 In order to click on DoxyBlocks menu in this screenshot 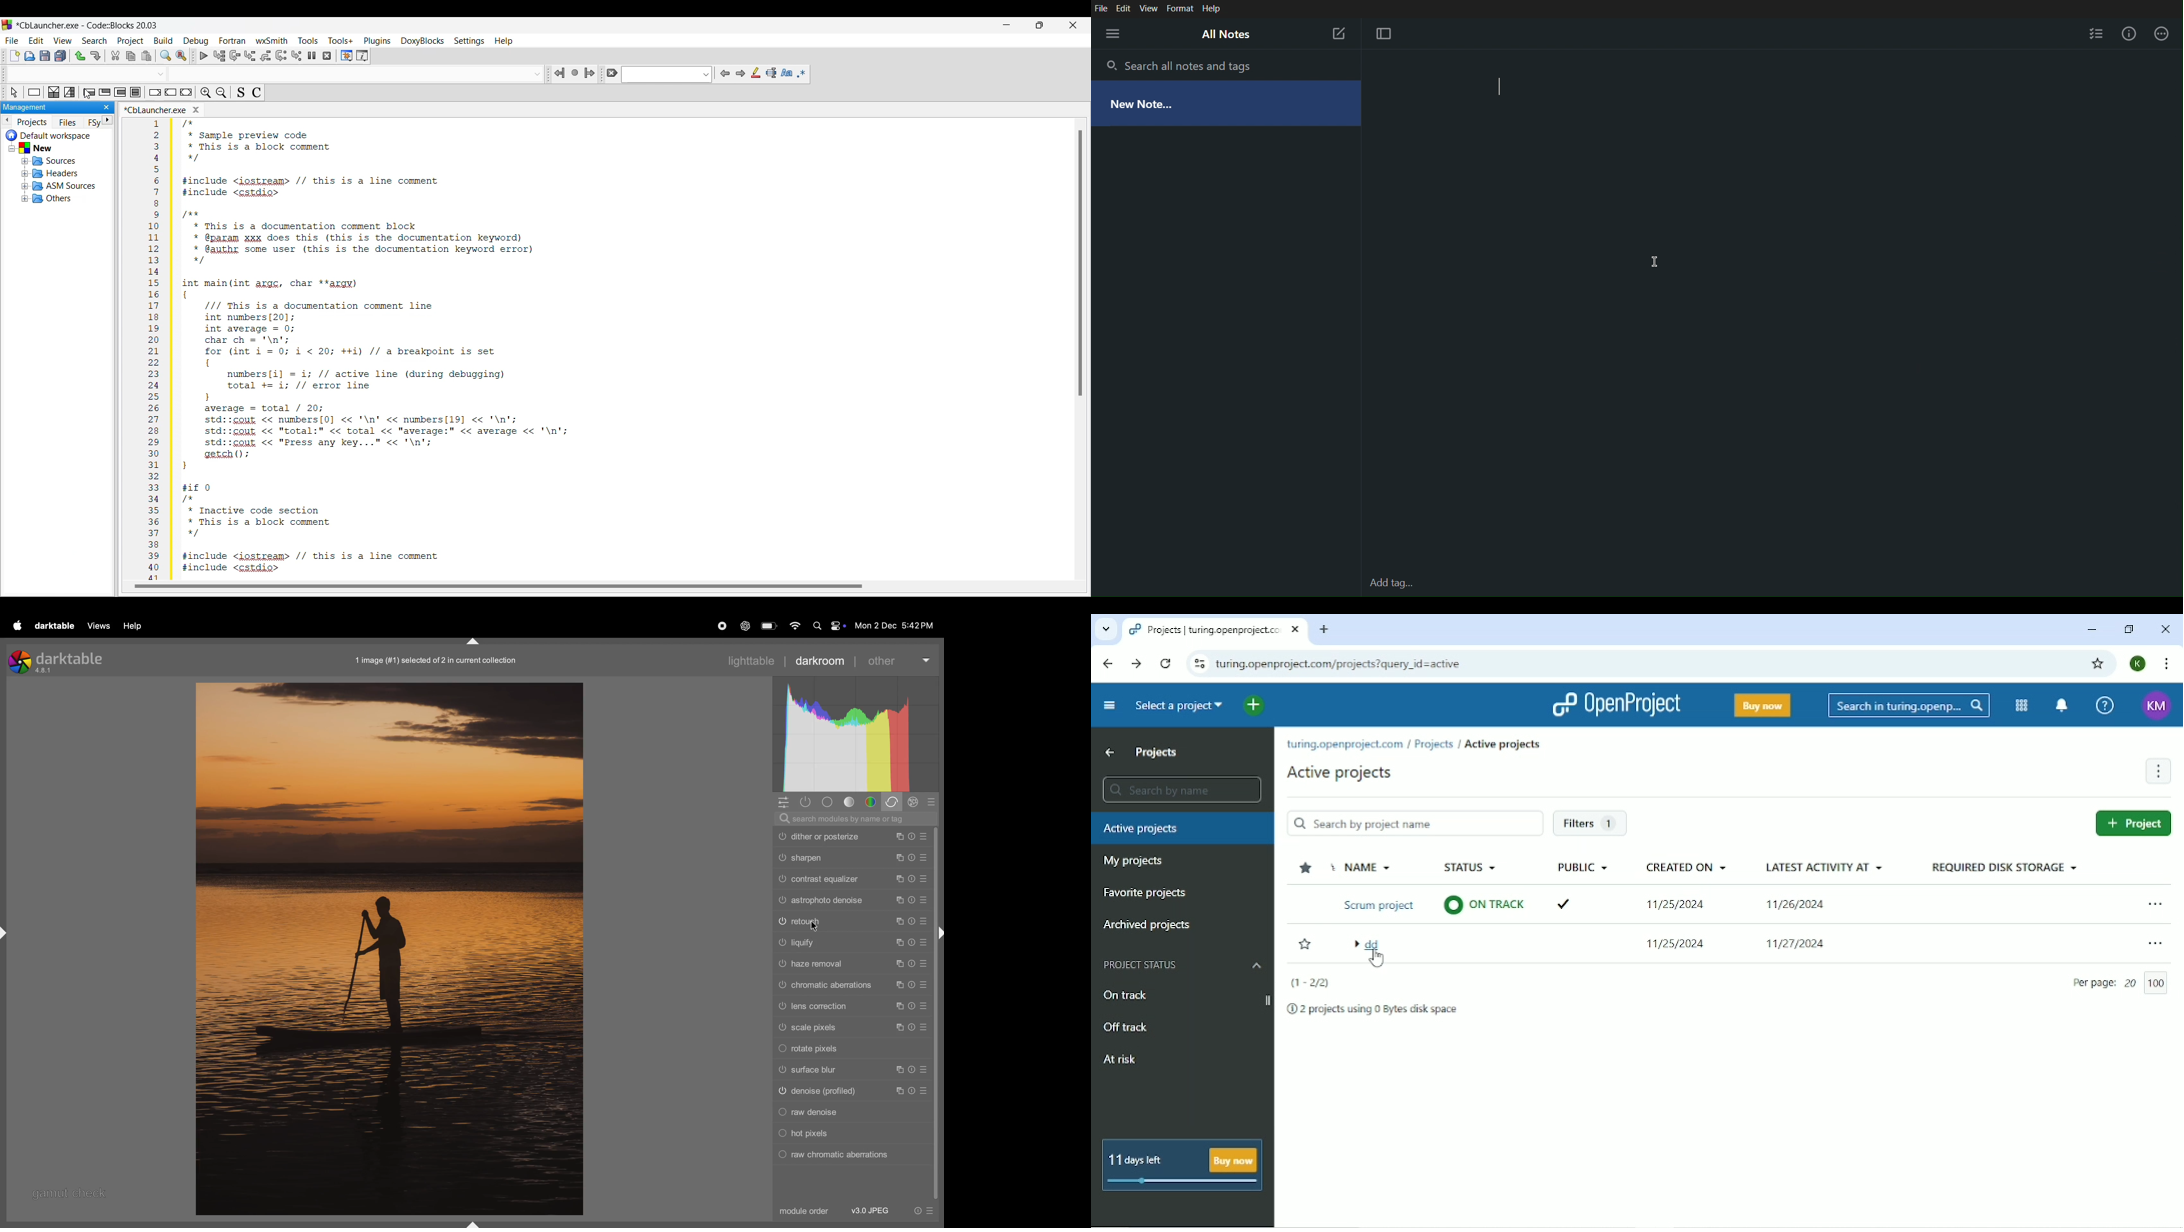, I will do `click(422, 42)`.